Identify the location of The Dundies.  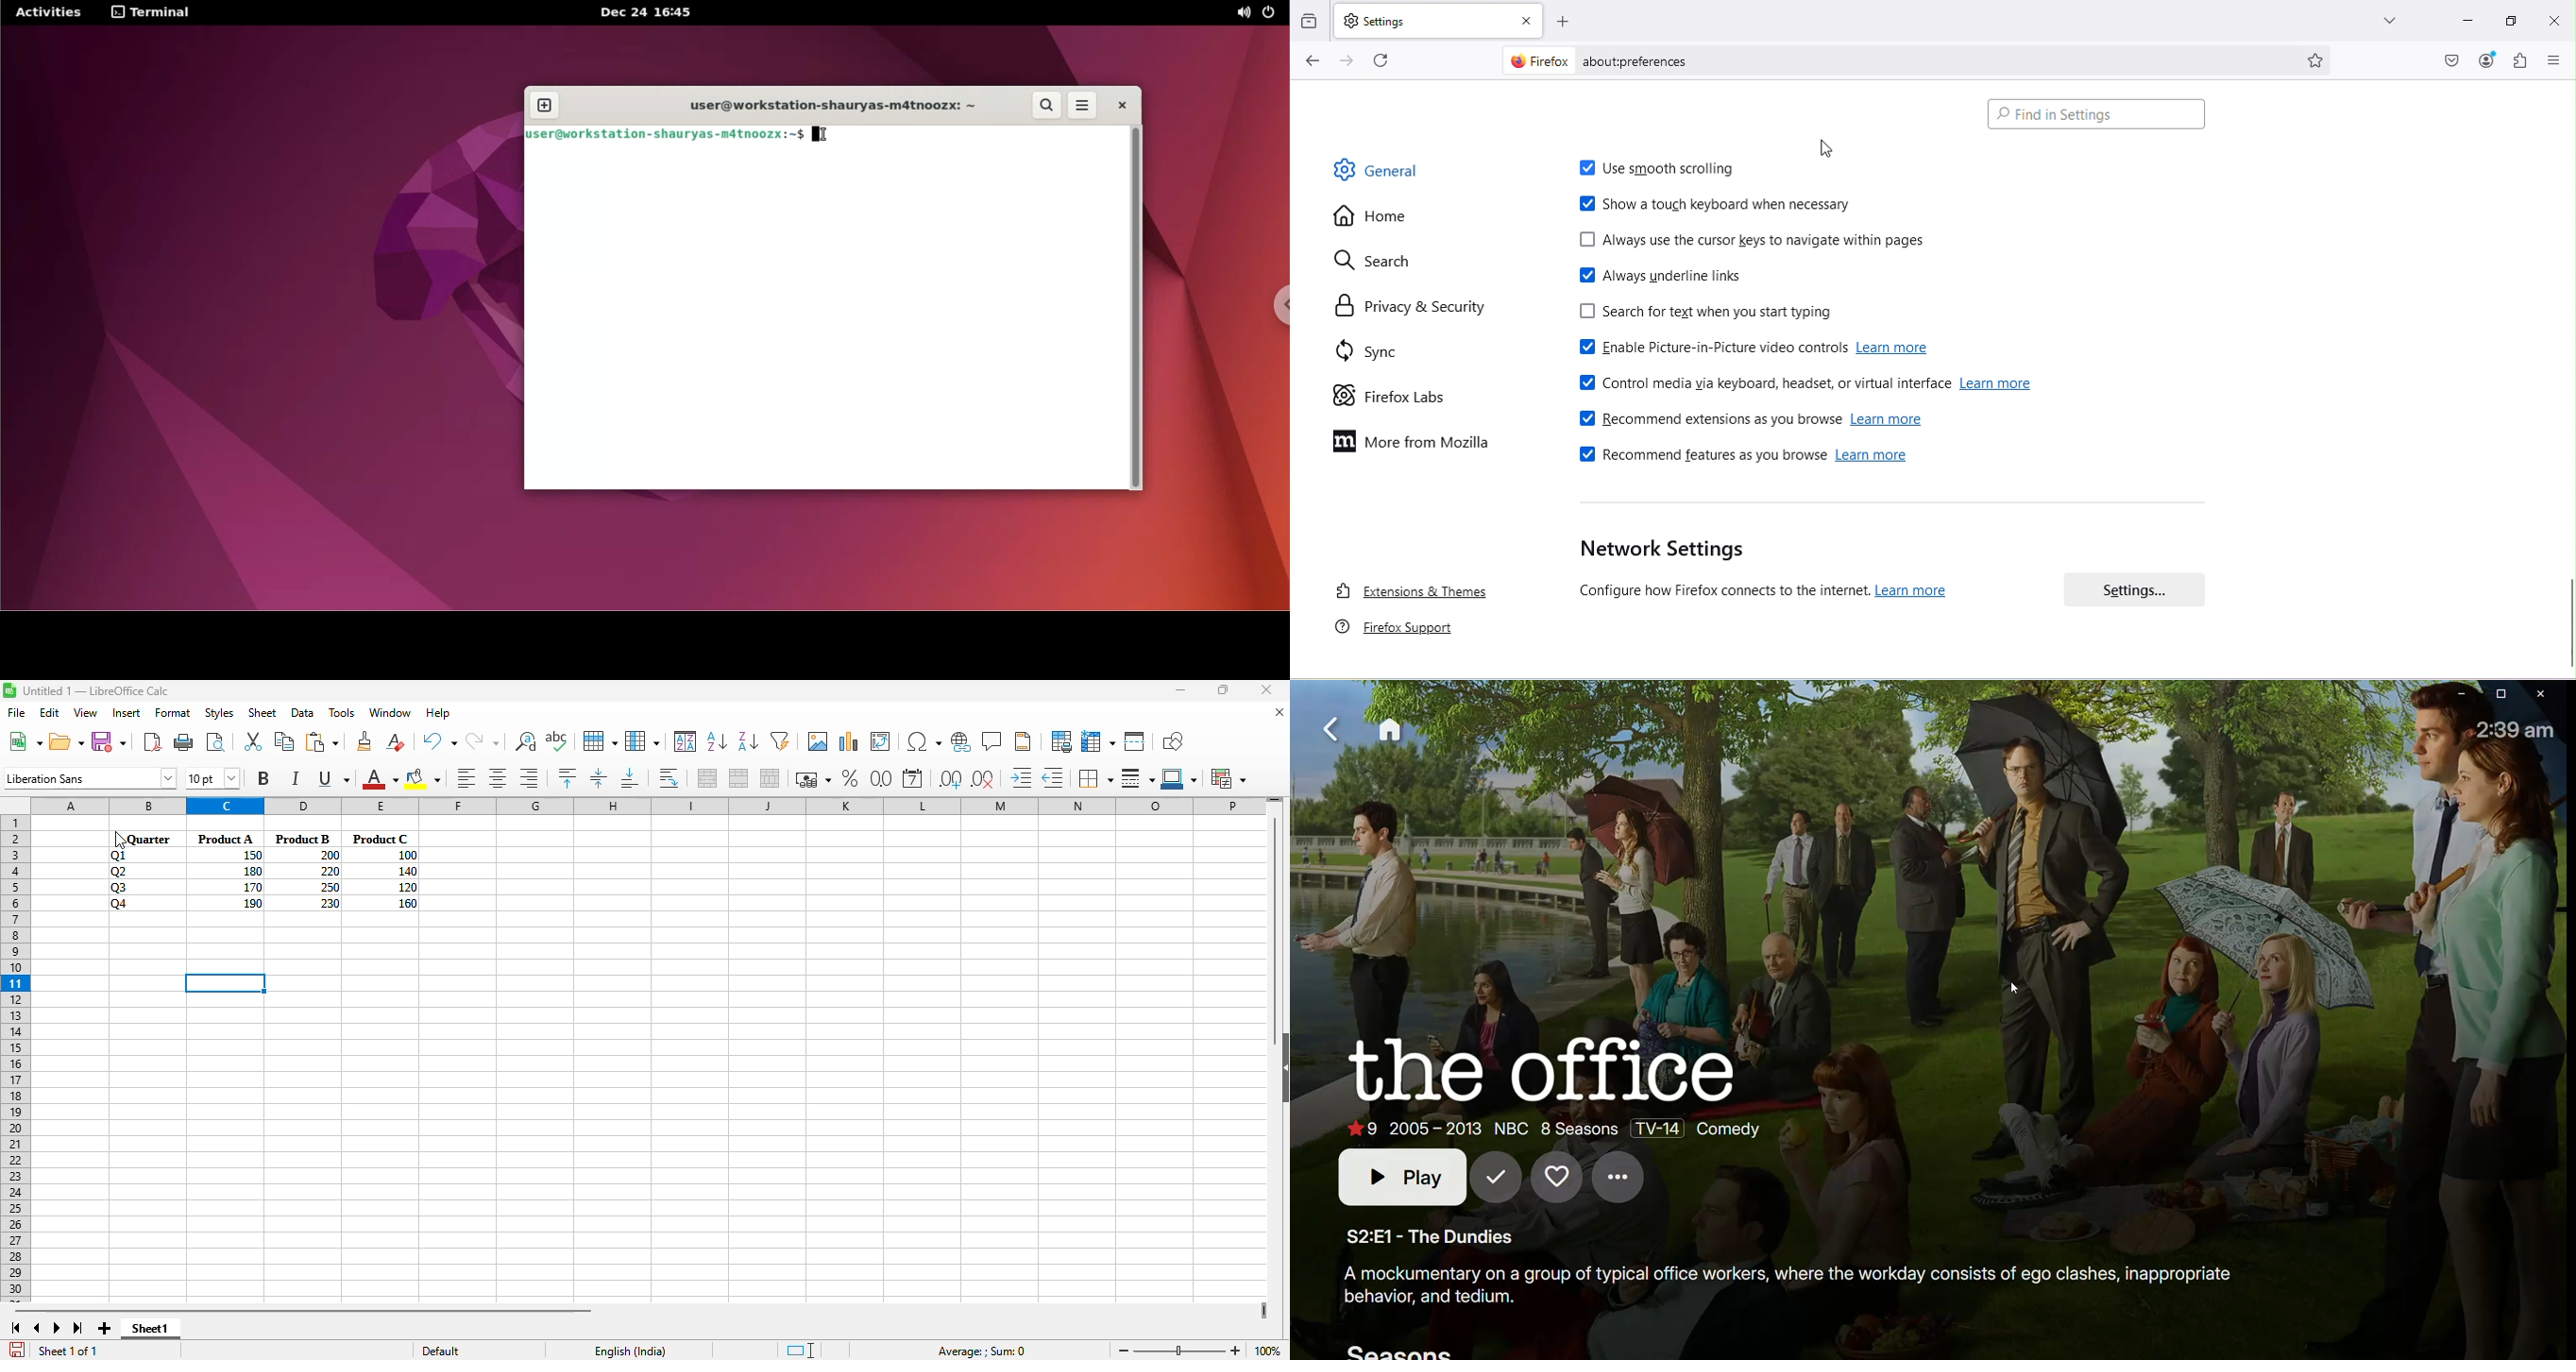
(1436, 1240).